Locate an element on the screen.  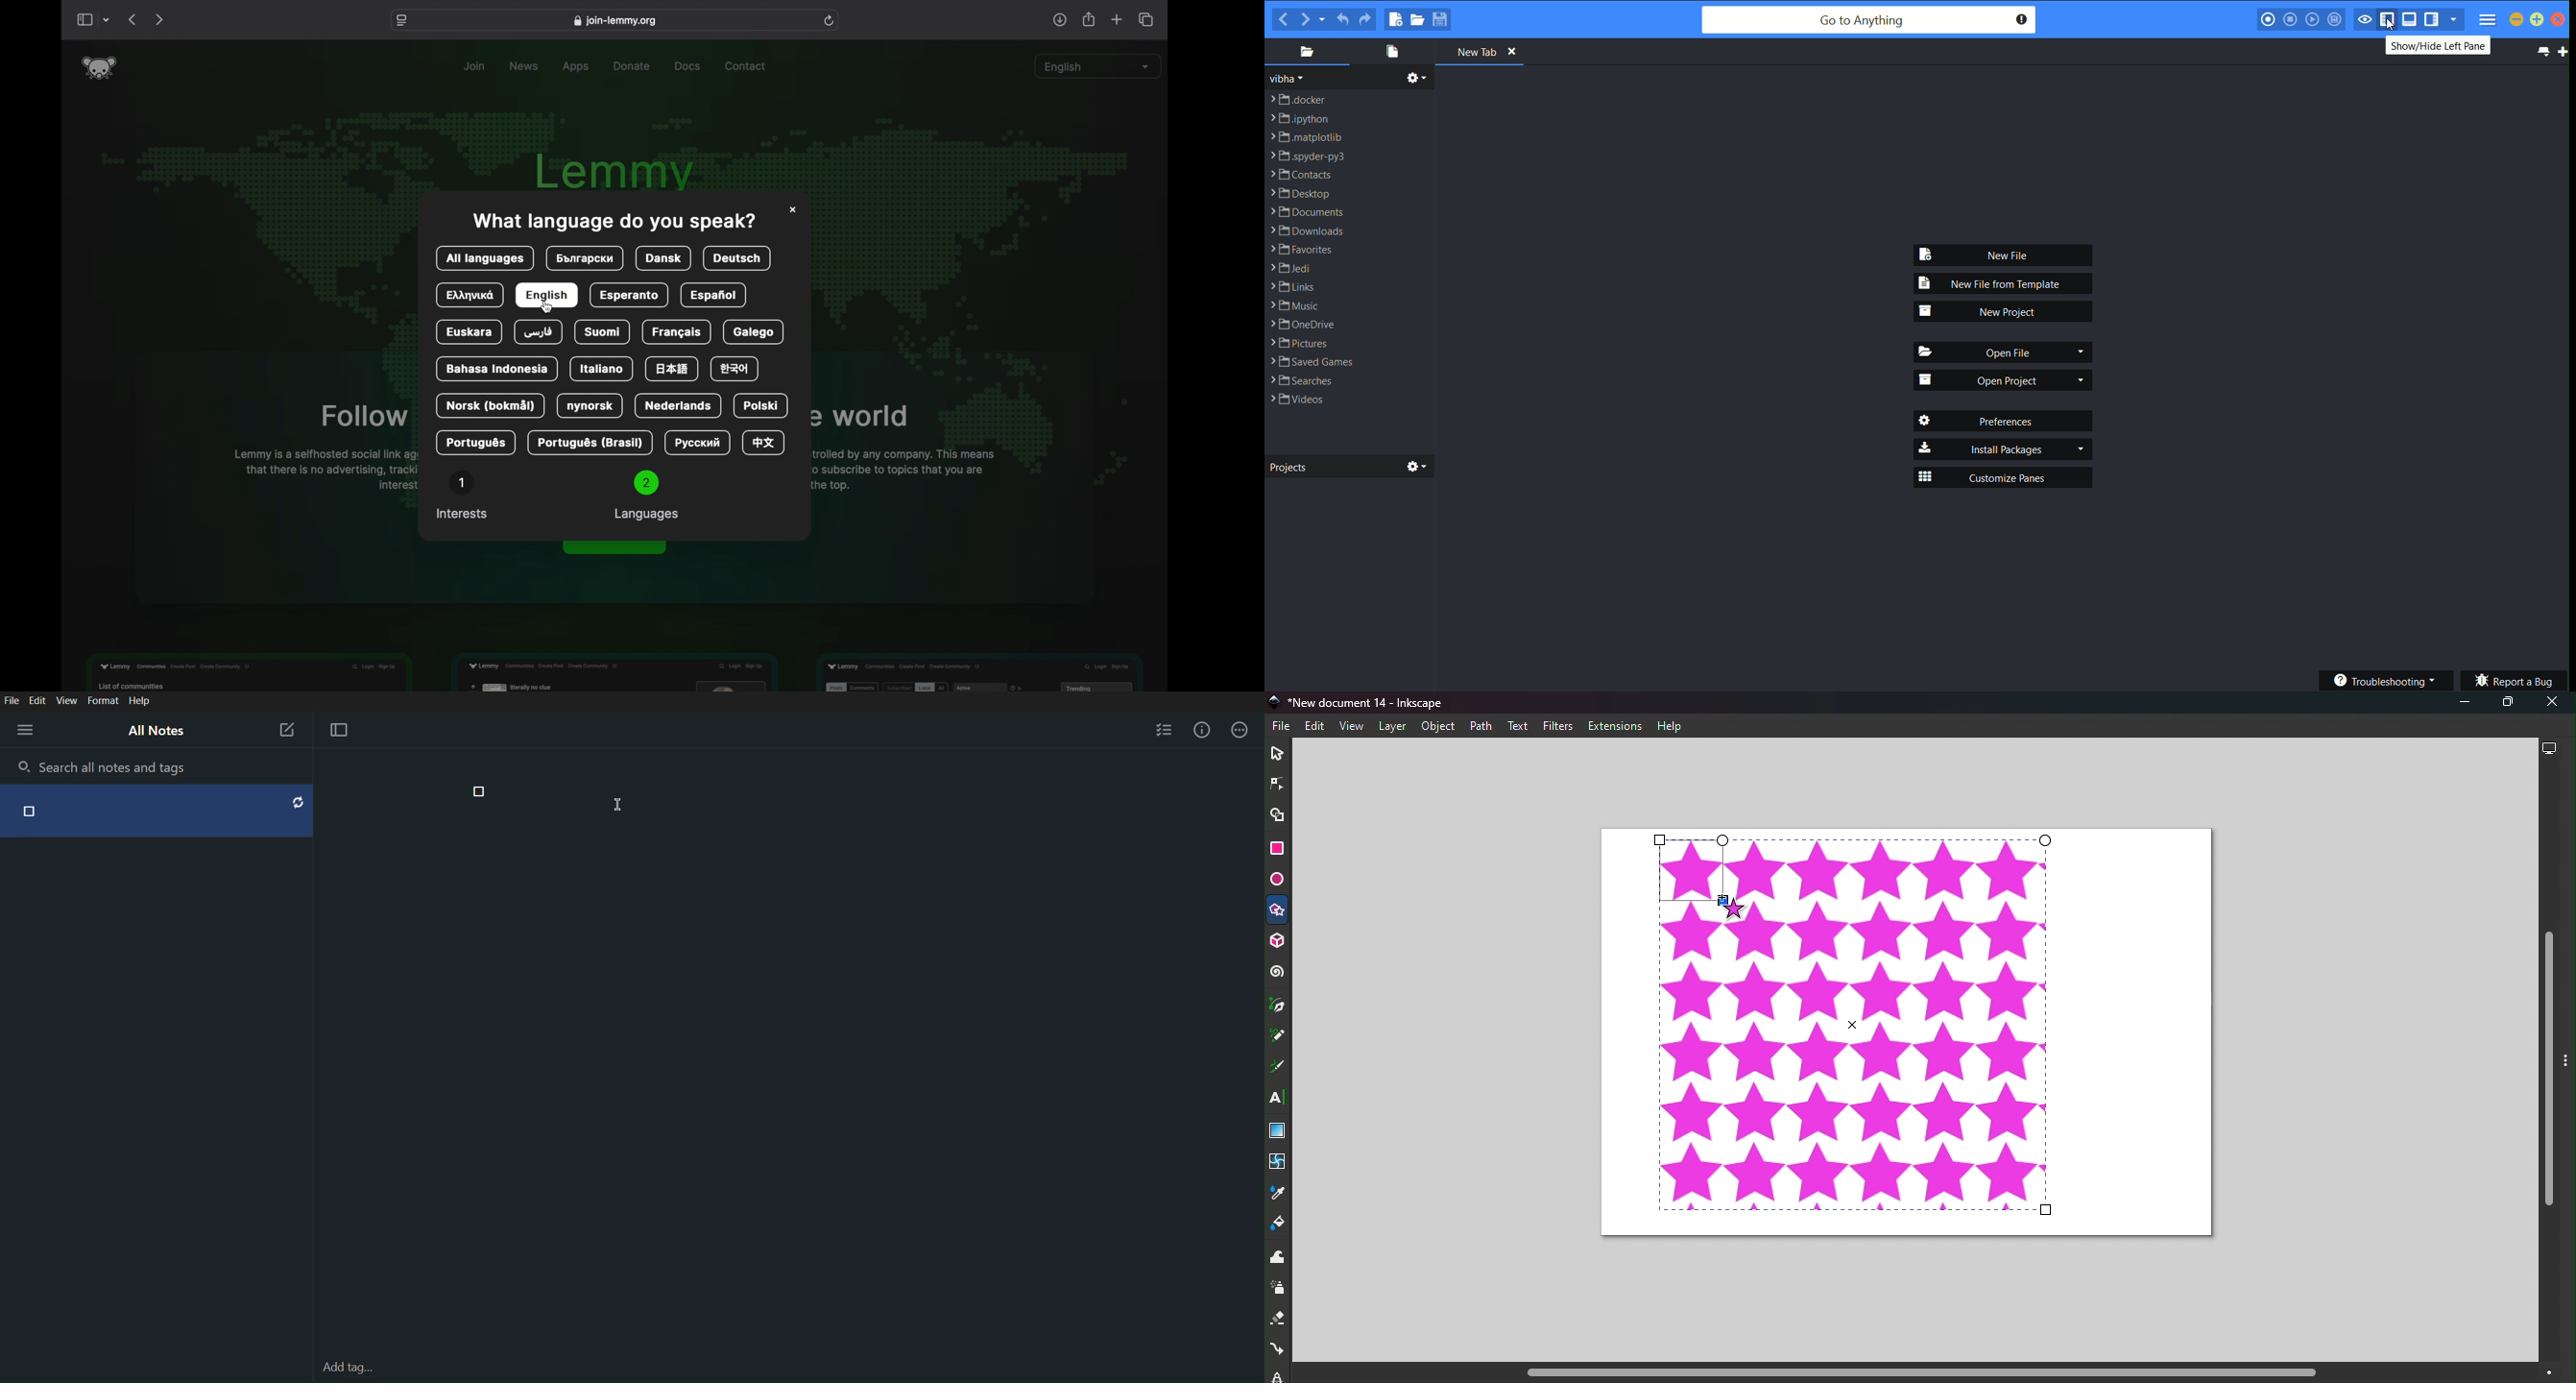
Filters is located at coordinates (1558, 726).